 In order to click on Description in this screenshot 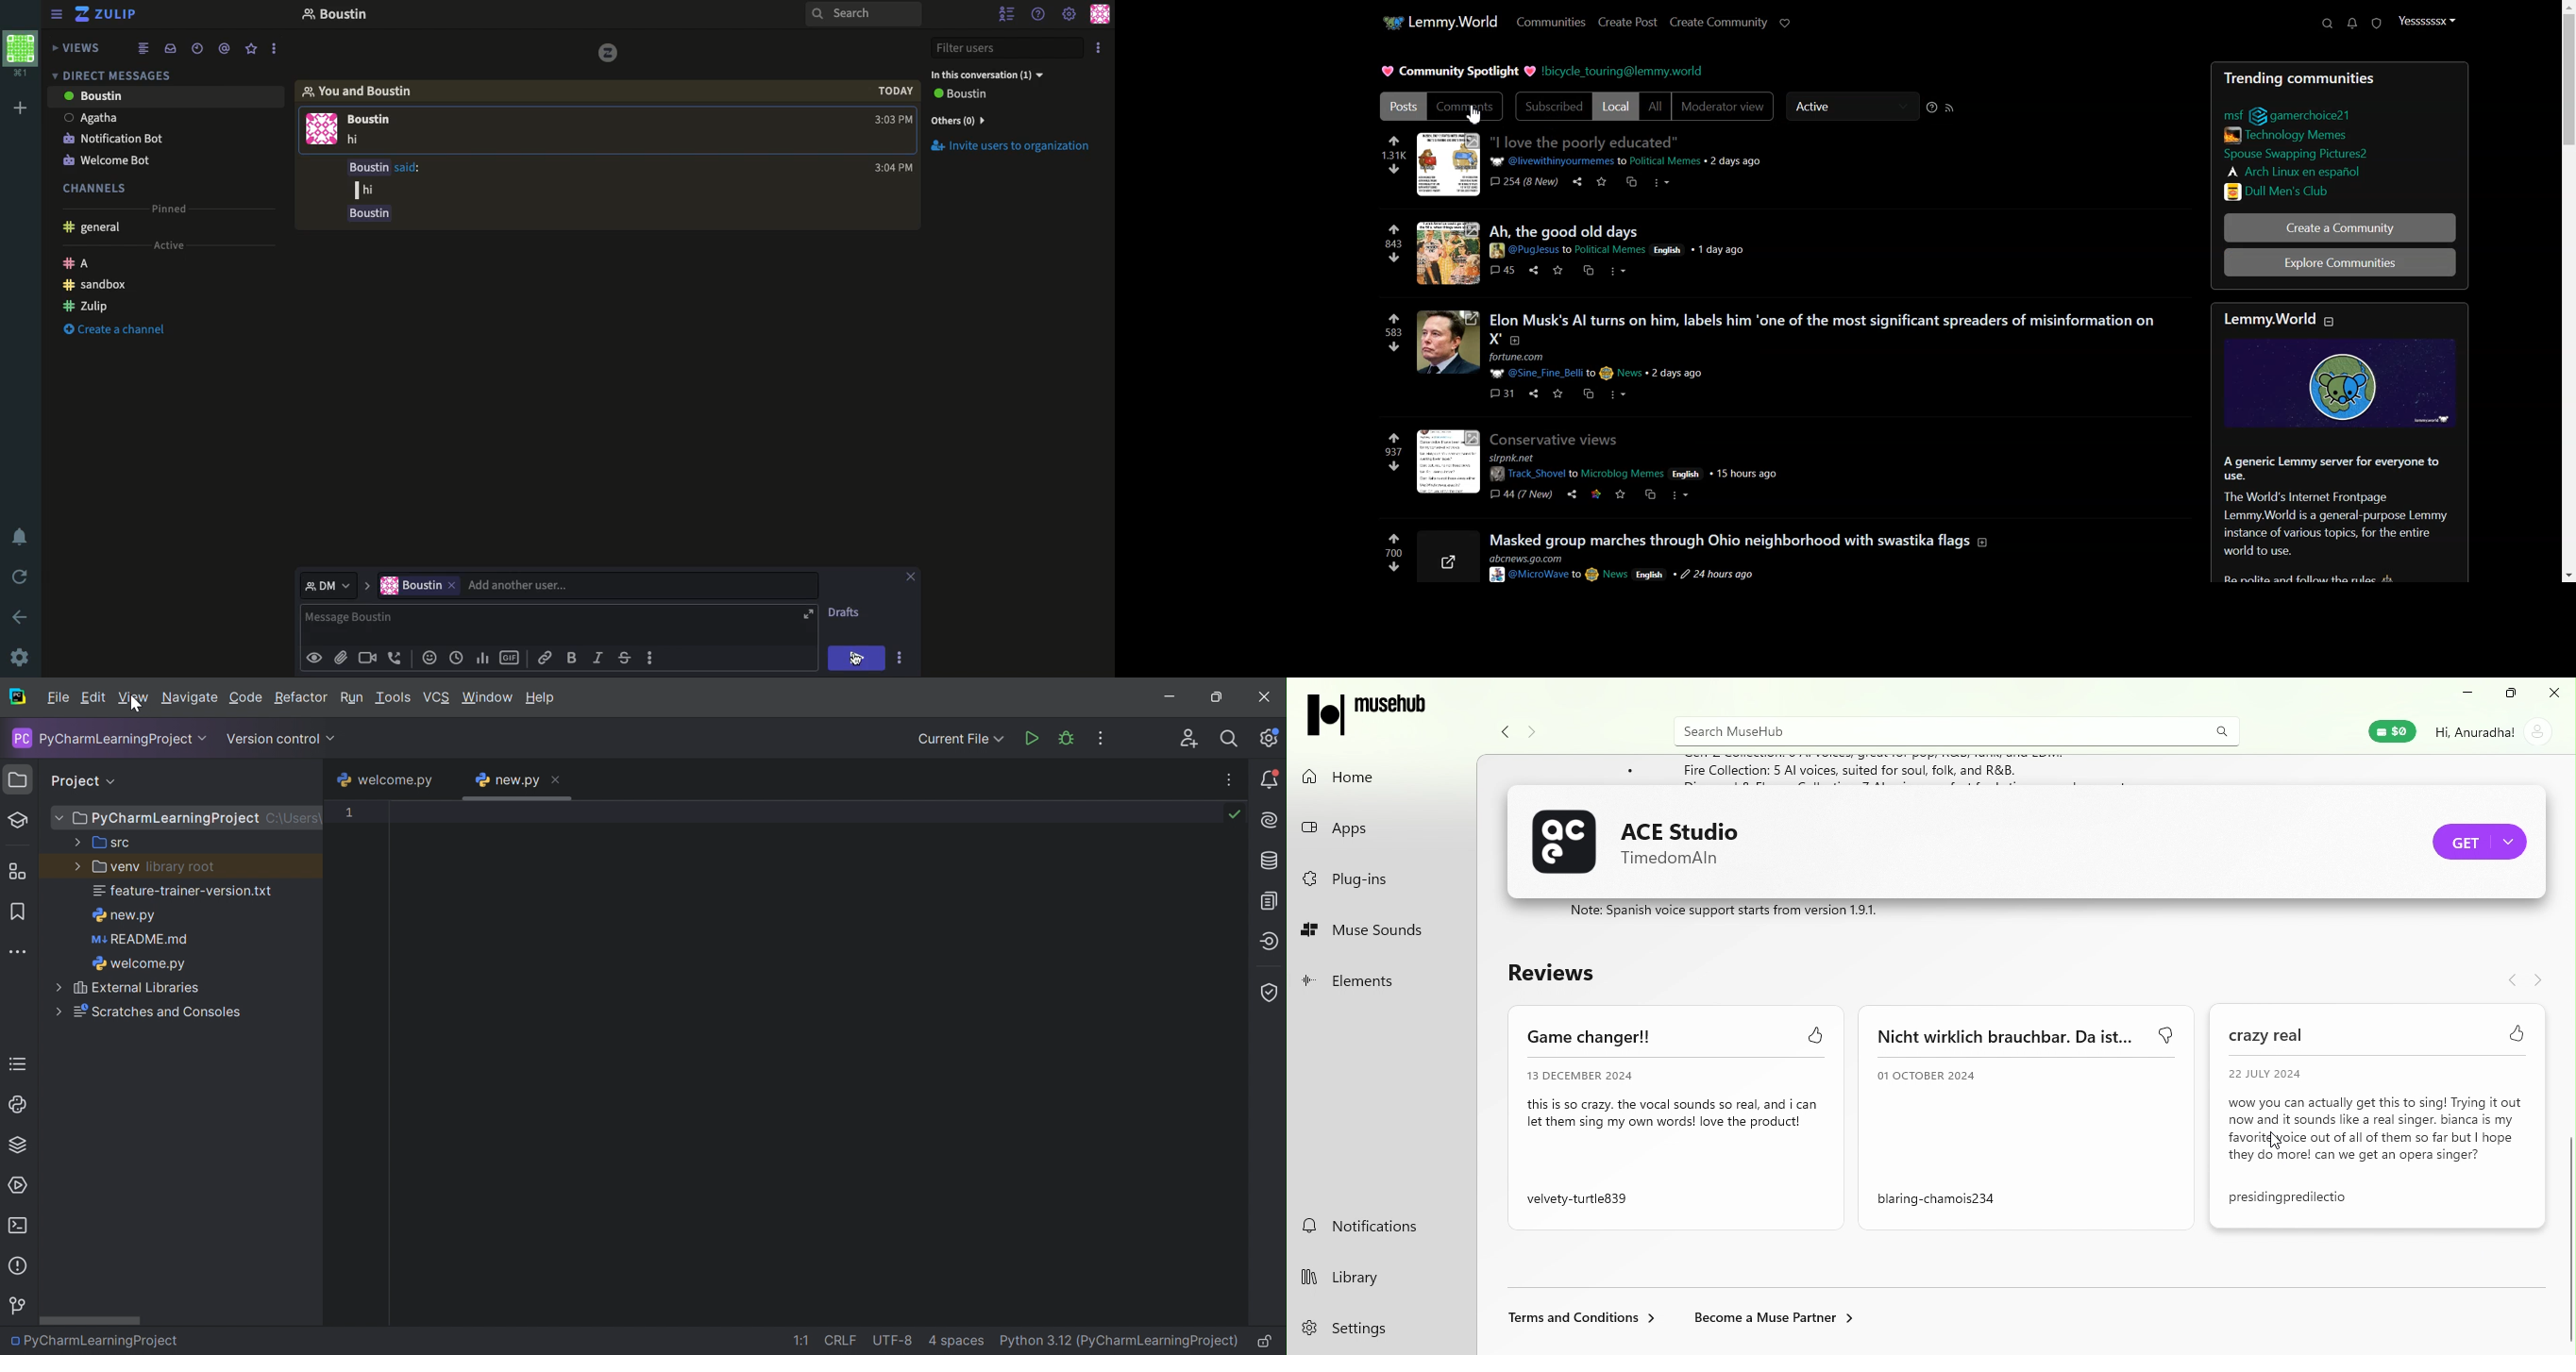, I will do `click(1561, 772)`.